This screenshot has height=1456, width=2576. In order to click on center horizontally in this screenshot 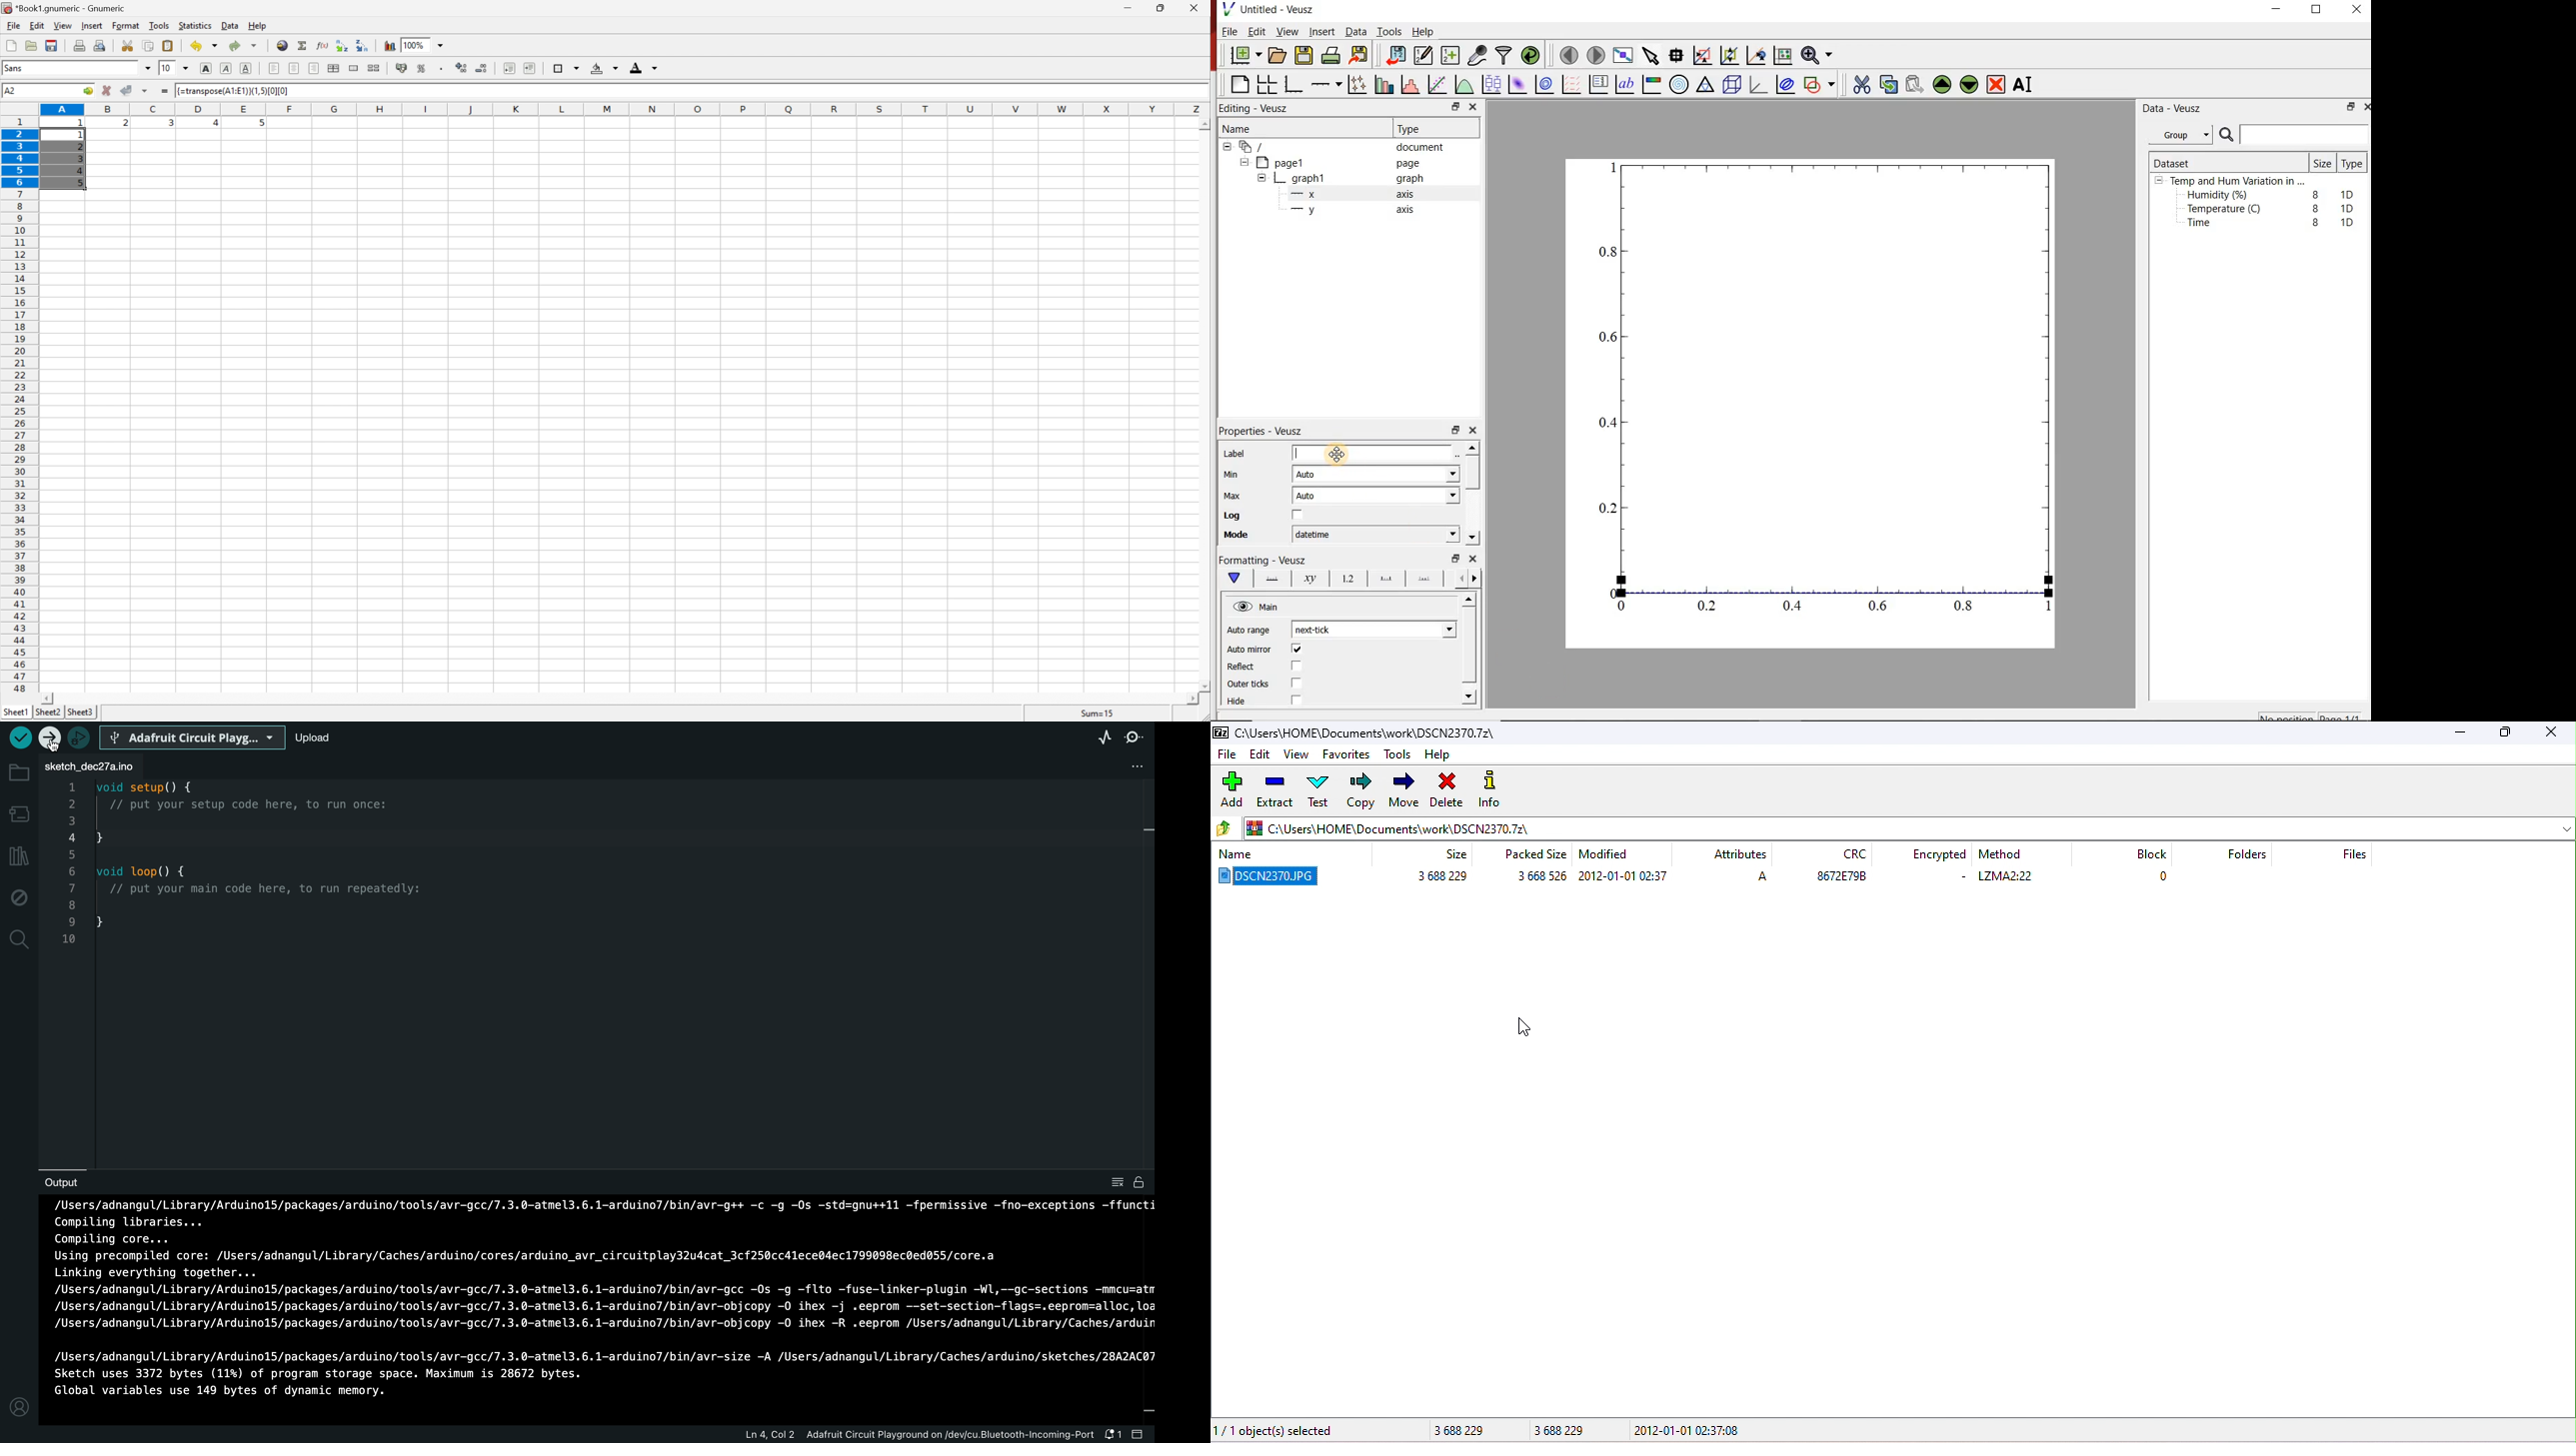, I will do `click(295, 67)`.